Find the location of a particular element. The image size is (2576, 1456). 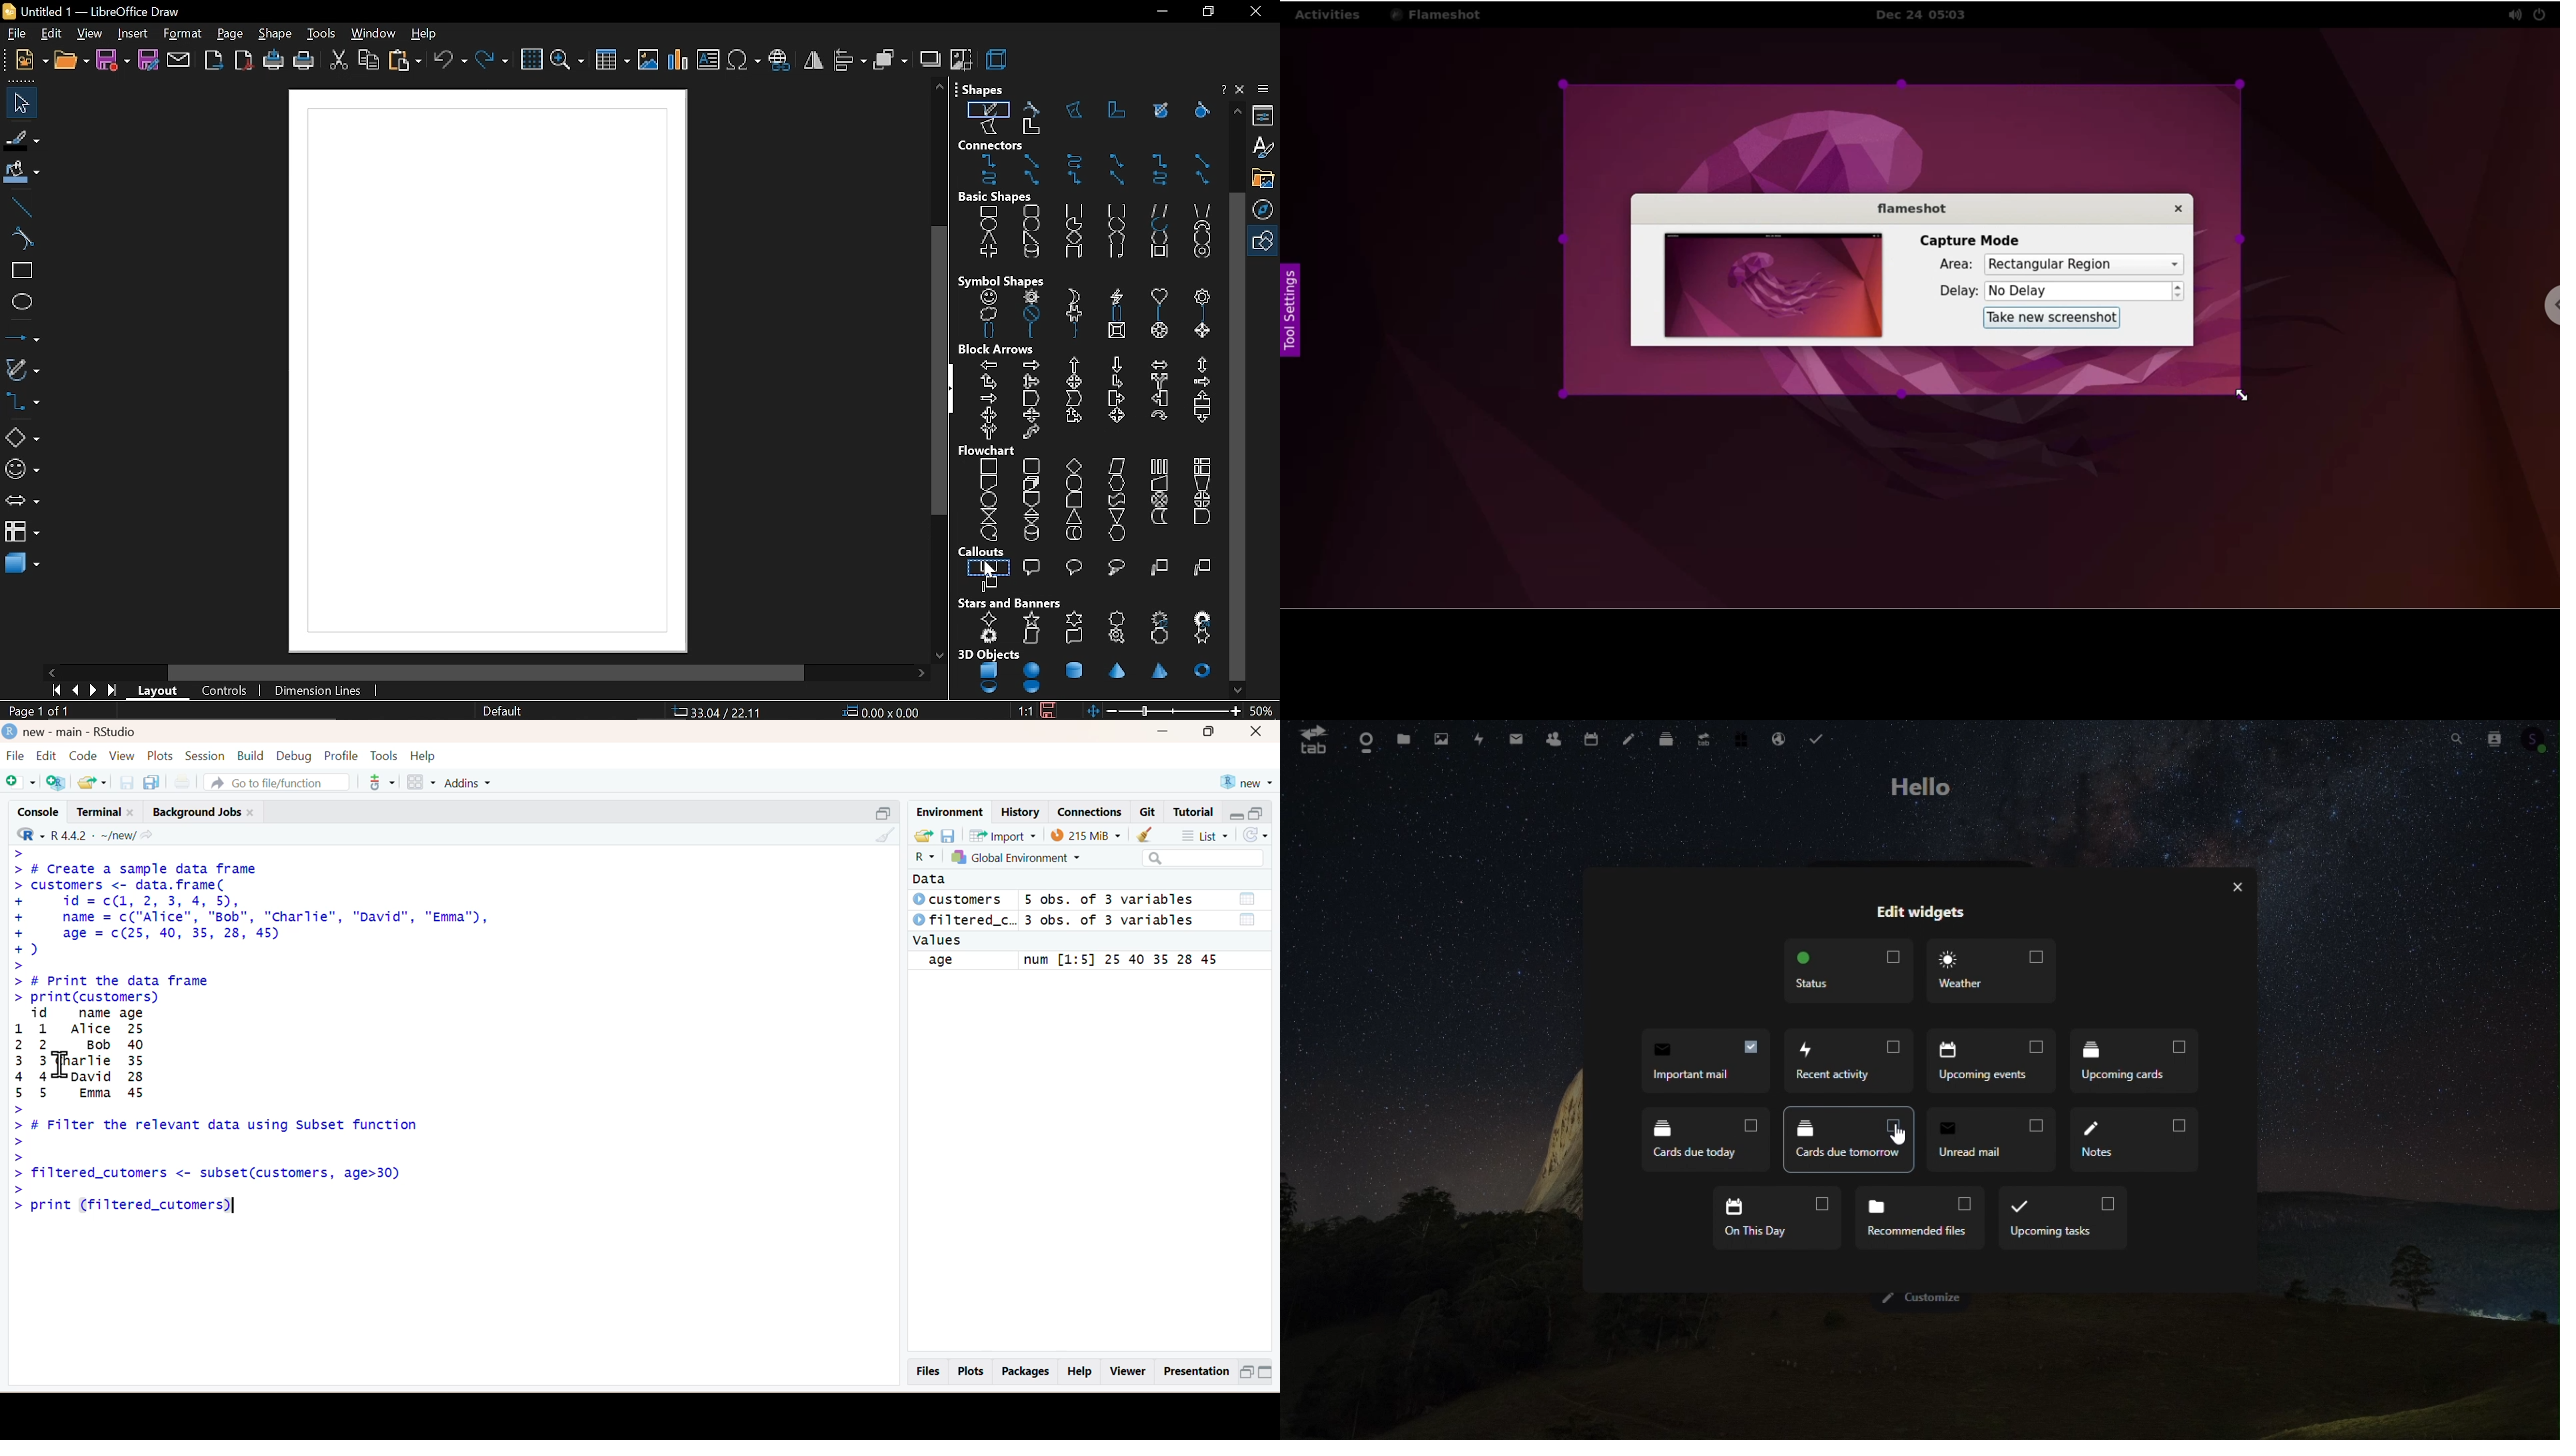

up and down arrow callout is located at coordinates (1029, 417).